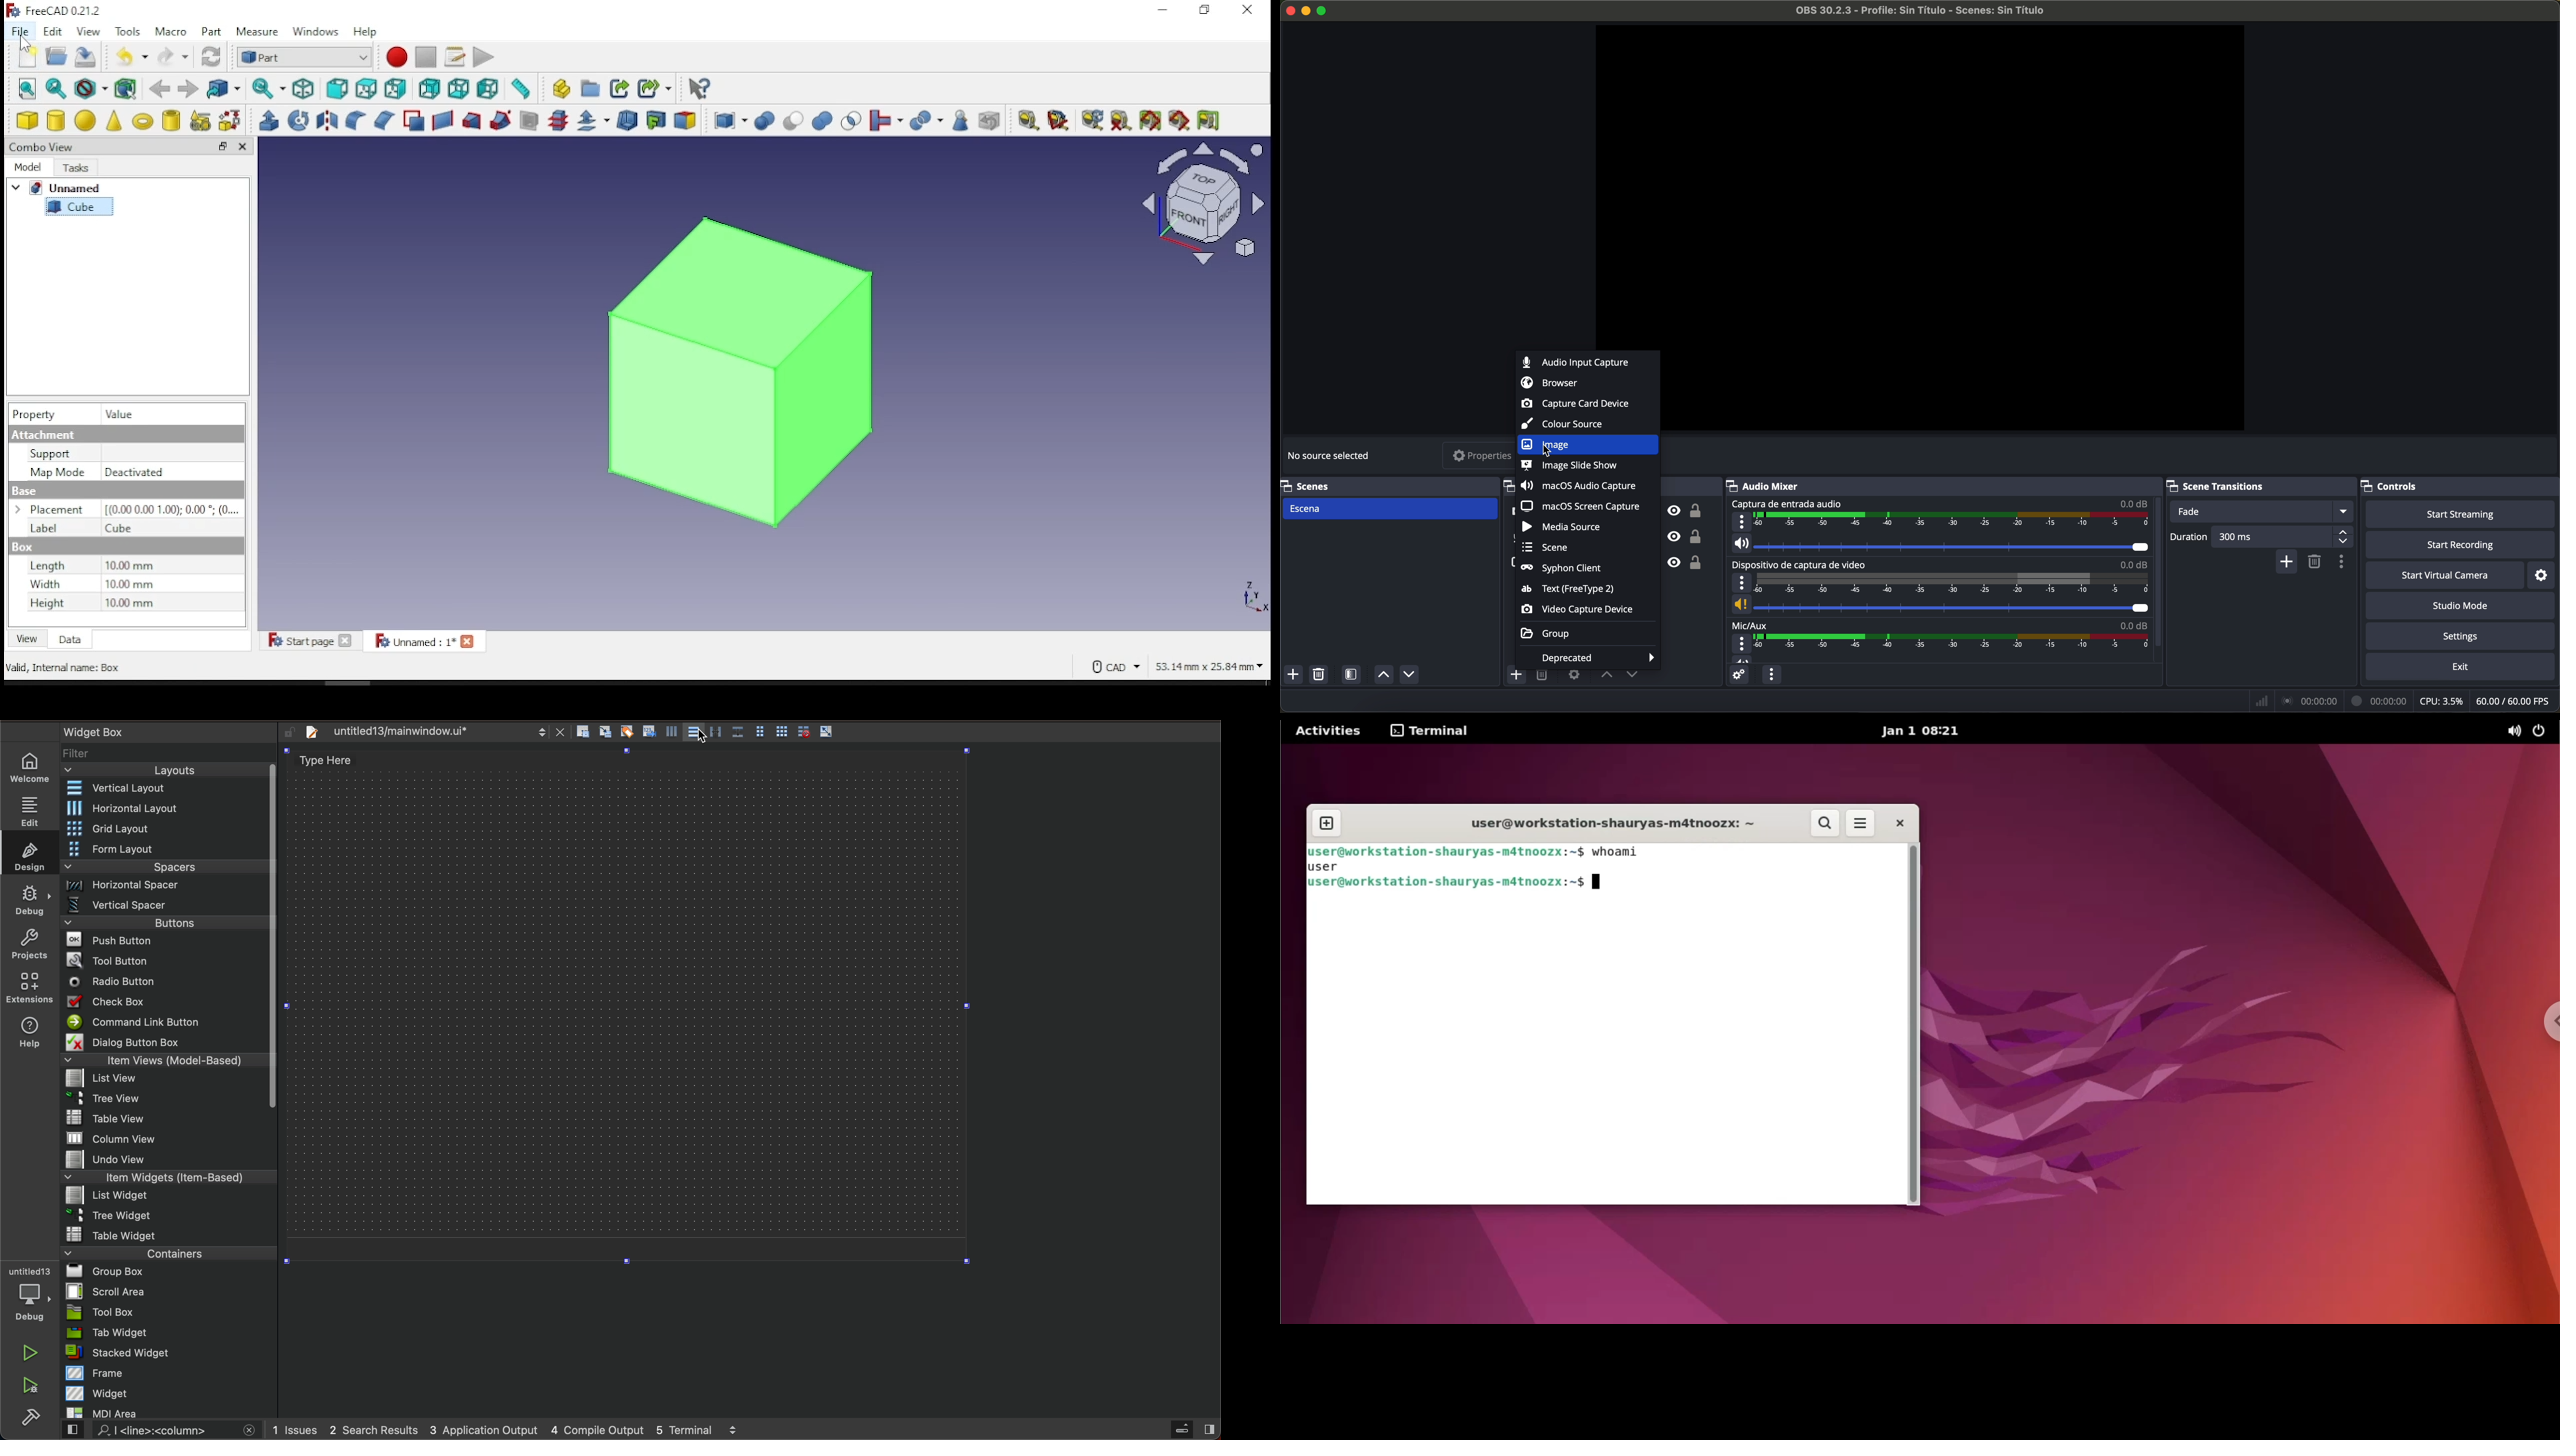 The height and width of the screenshot is (1456, 2576). Describe the element at coordinates (850, 122) in the screenshot. I see `intersection` at that location.